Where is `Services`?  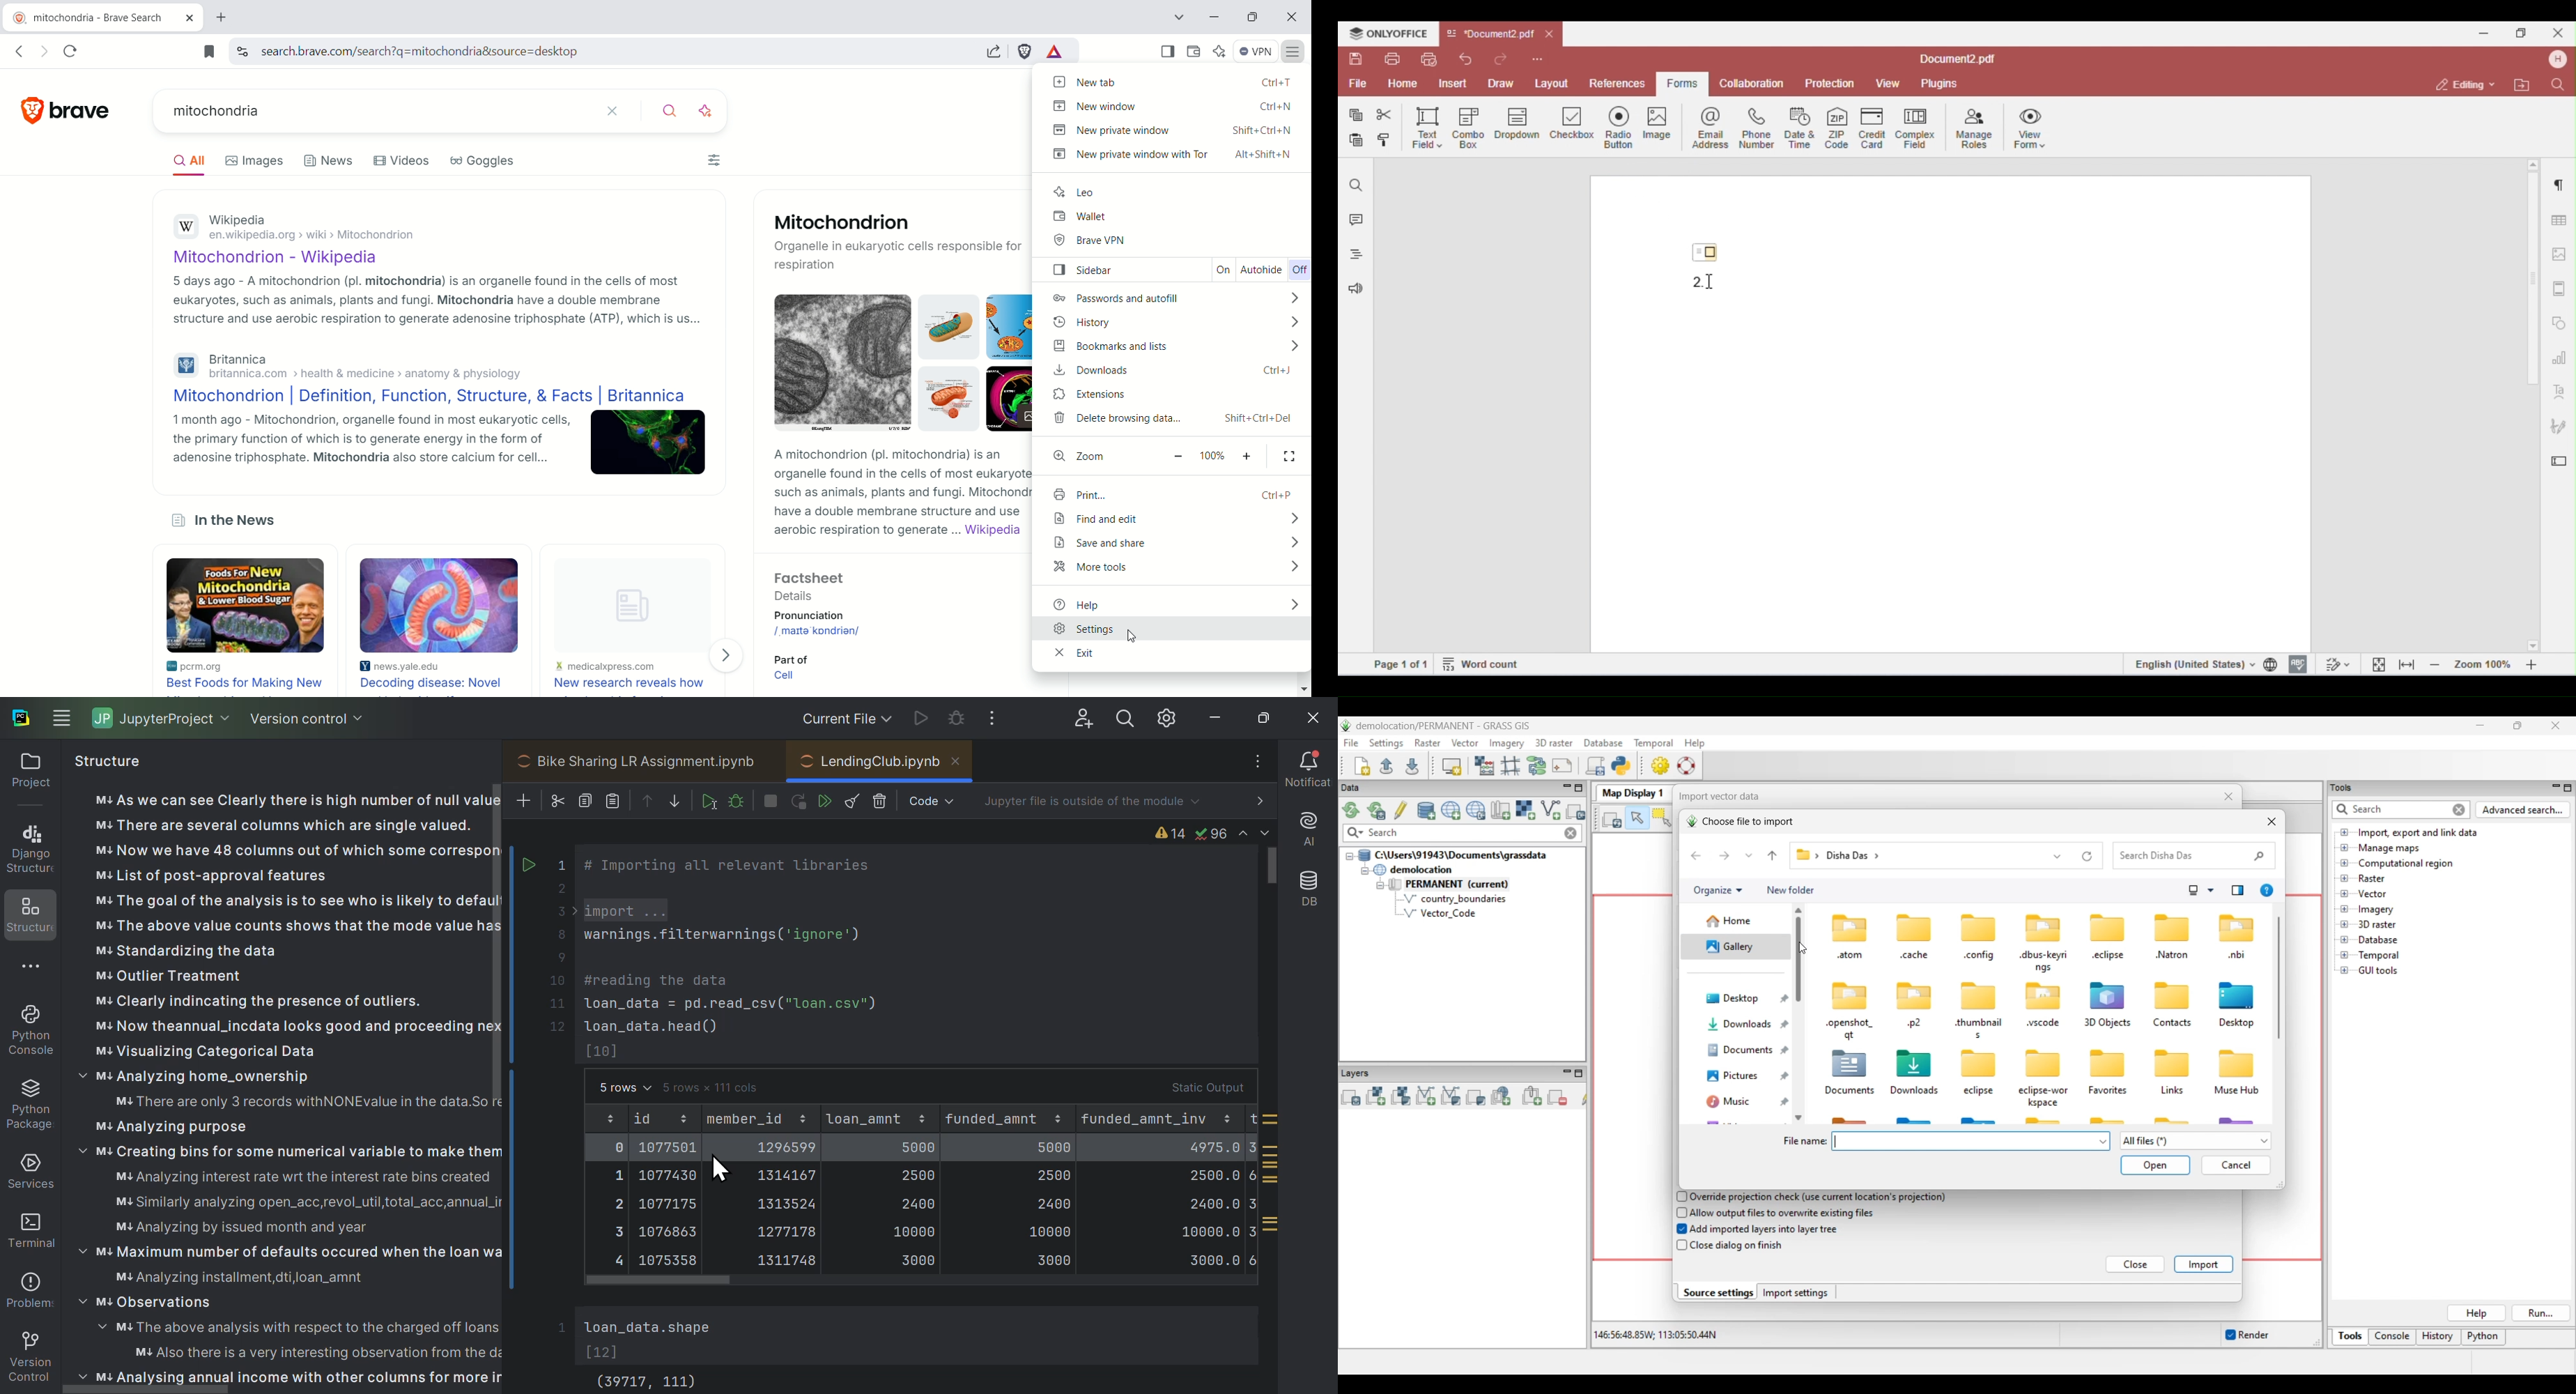
Services is located at coordinates (29, 1172).